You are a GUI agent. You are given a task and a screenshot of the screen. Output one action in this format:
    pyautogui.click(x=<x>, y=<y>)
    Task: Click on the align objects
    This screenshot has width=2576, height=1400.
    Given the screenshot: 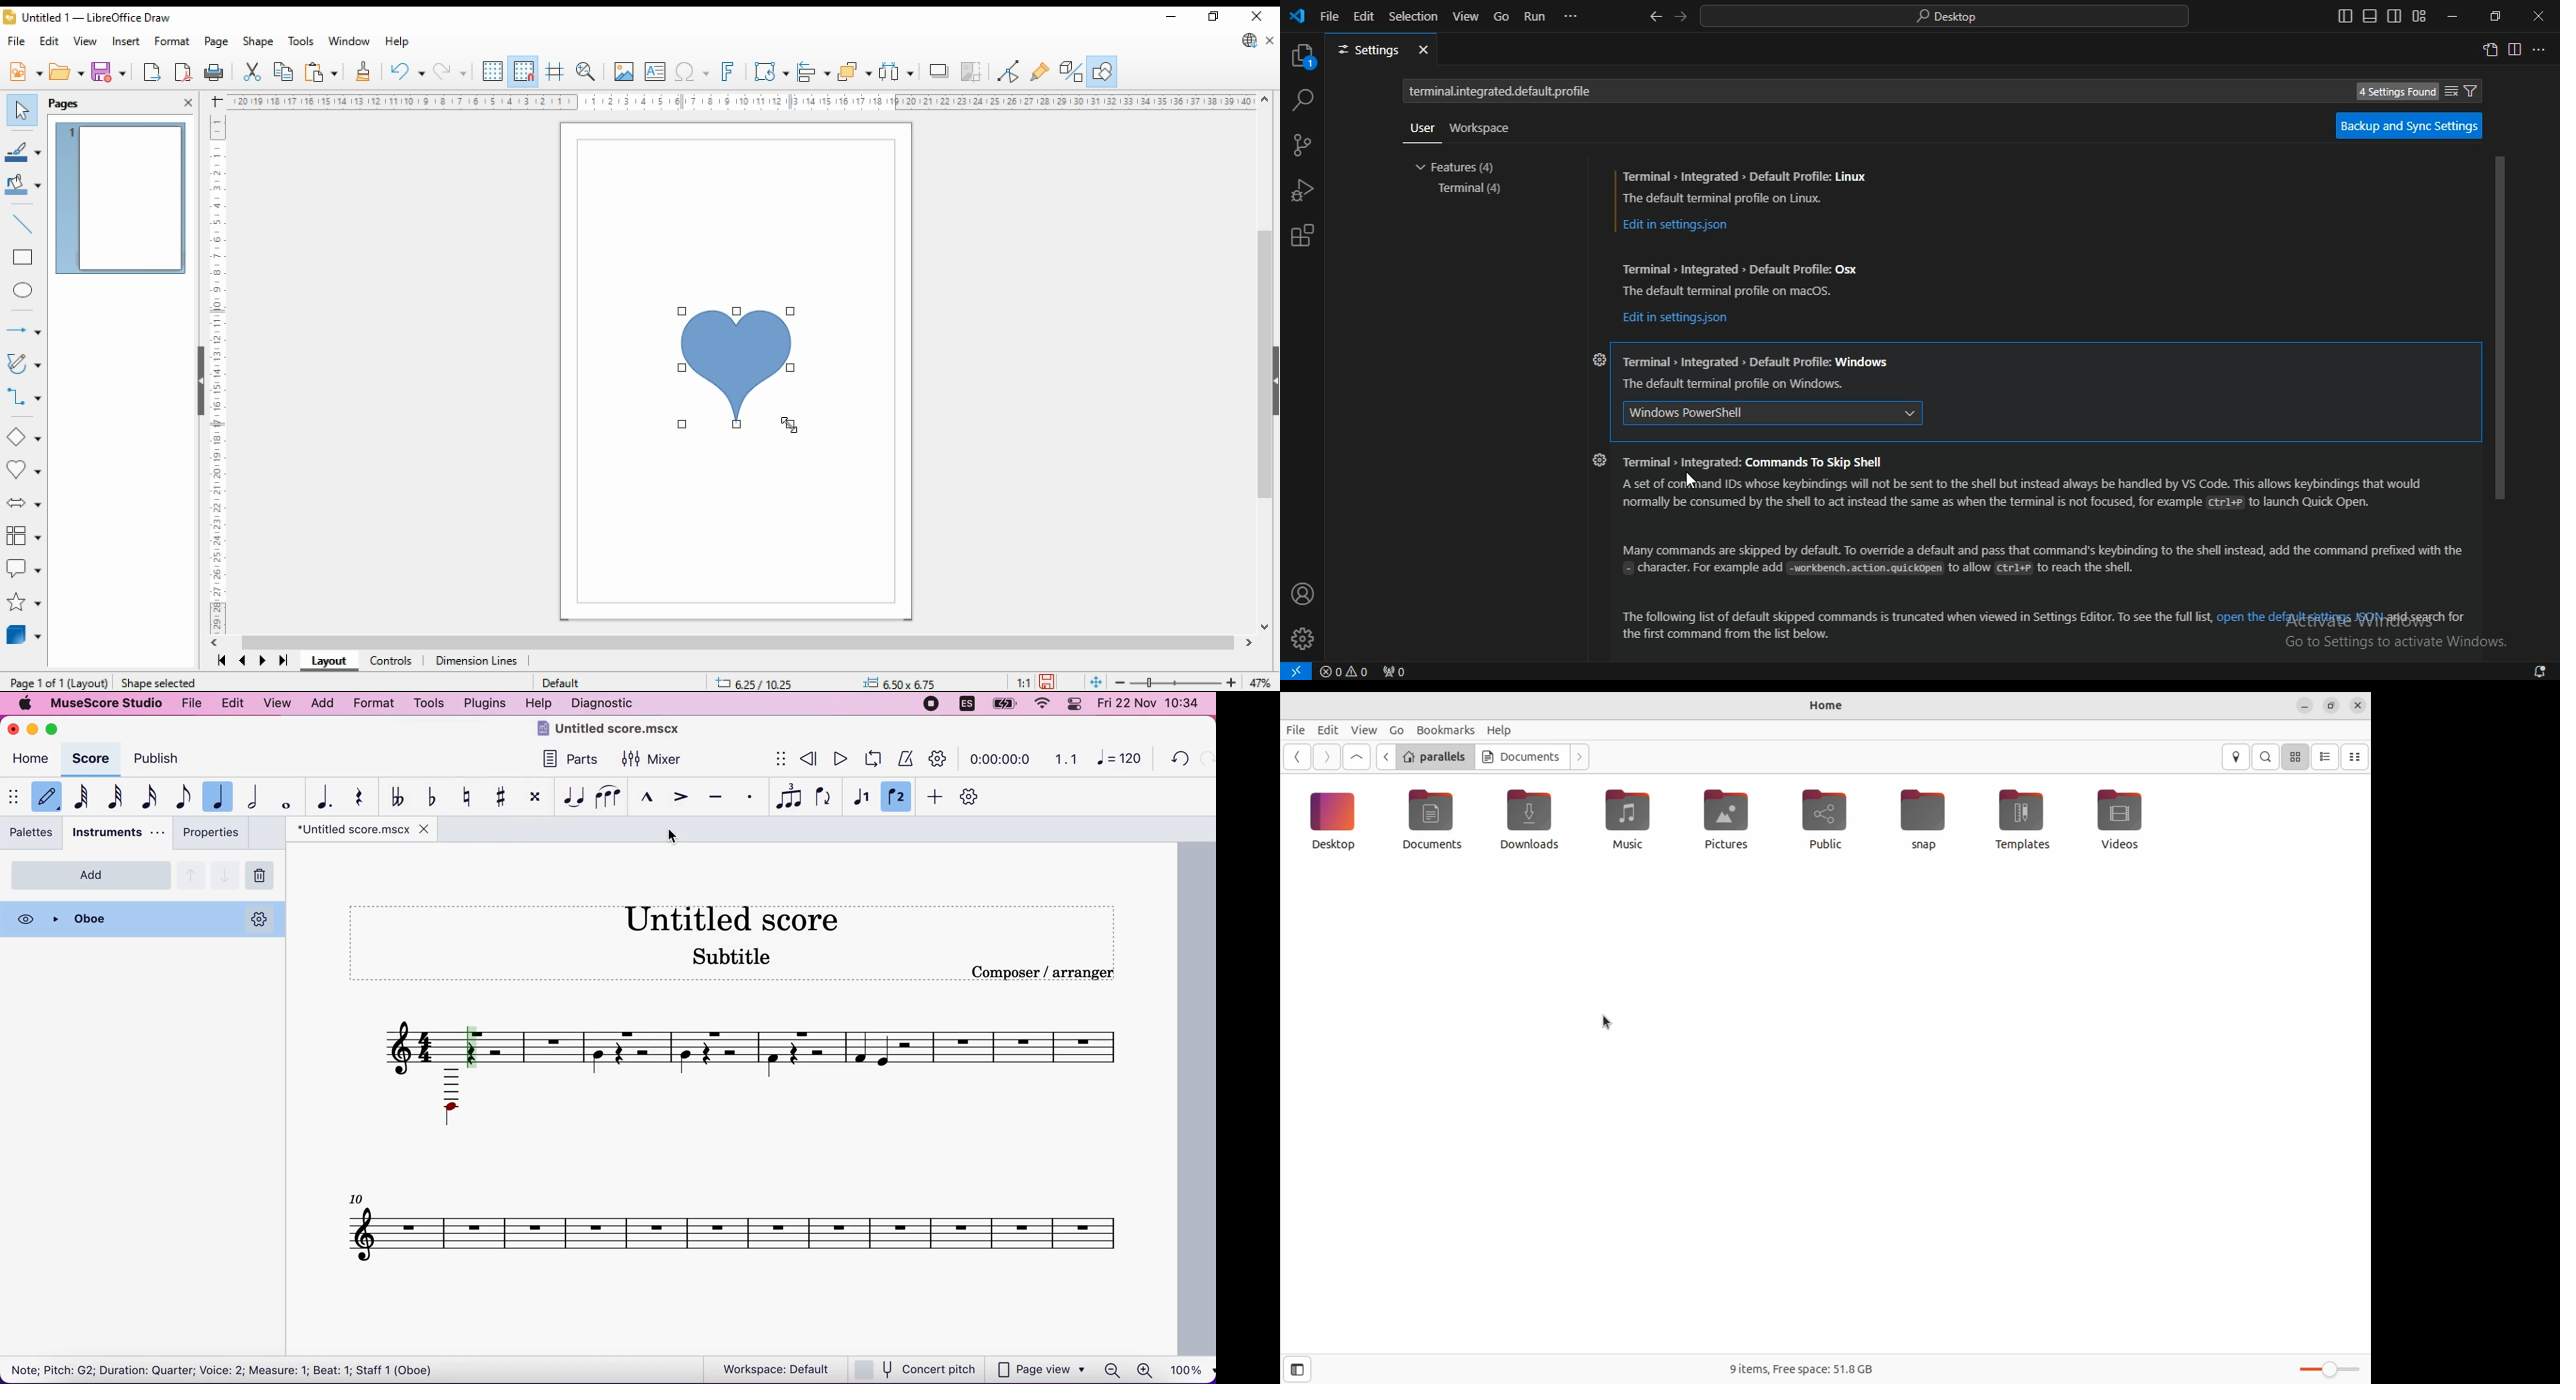 What is the action you would take?
    pyautogui.click(x=814, y=72)
    